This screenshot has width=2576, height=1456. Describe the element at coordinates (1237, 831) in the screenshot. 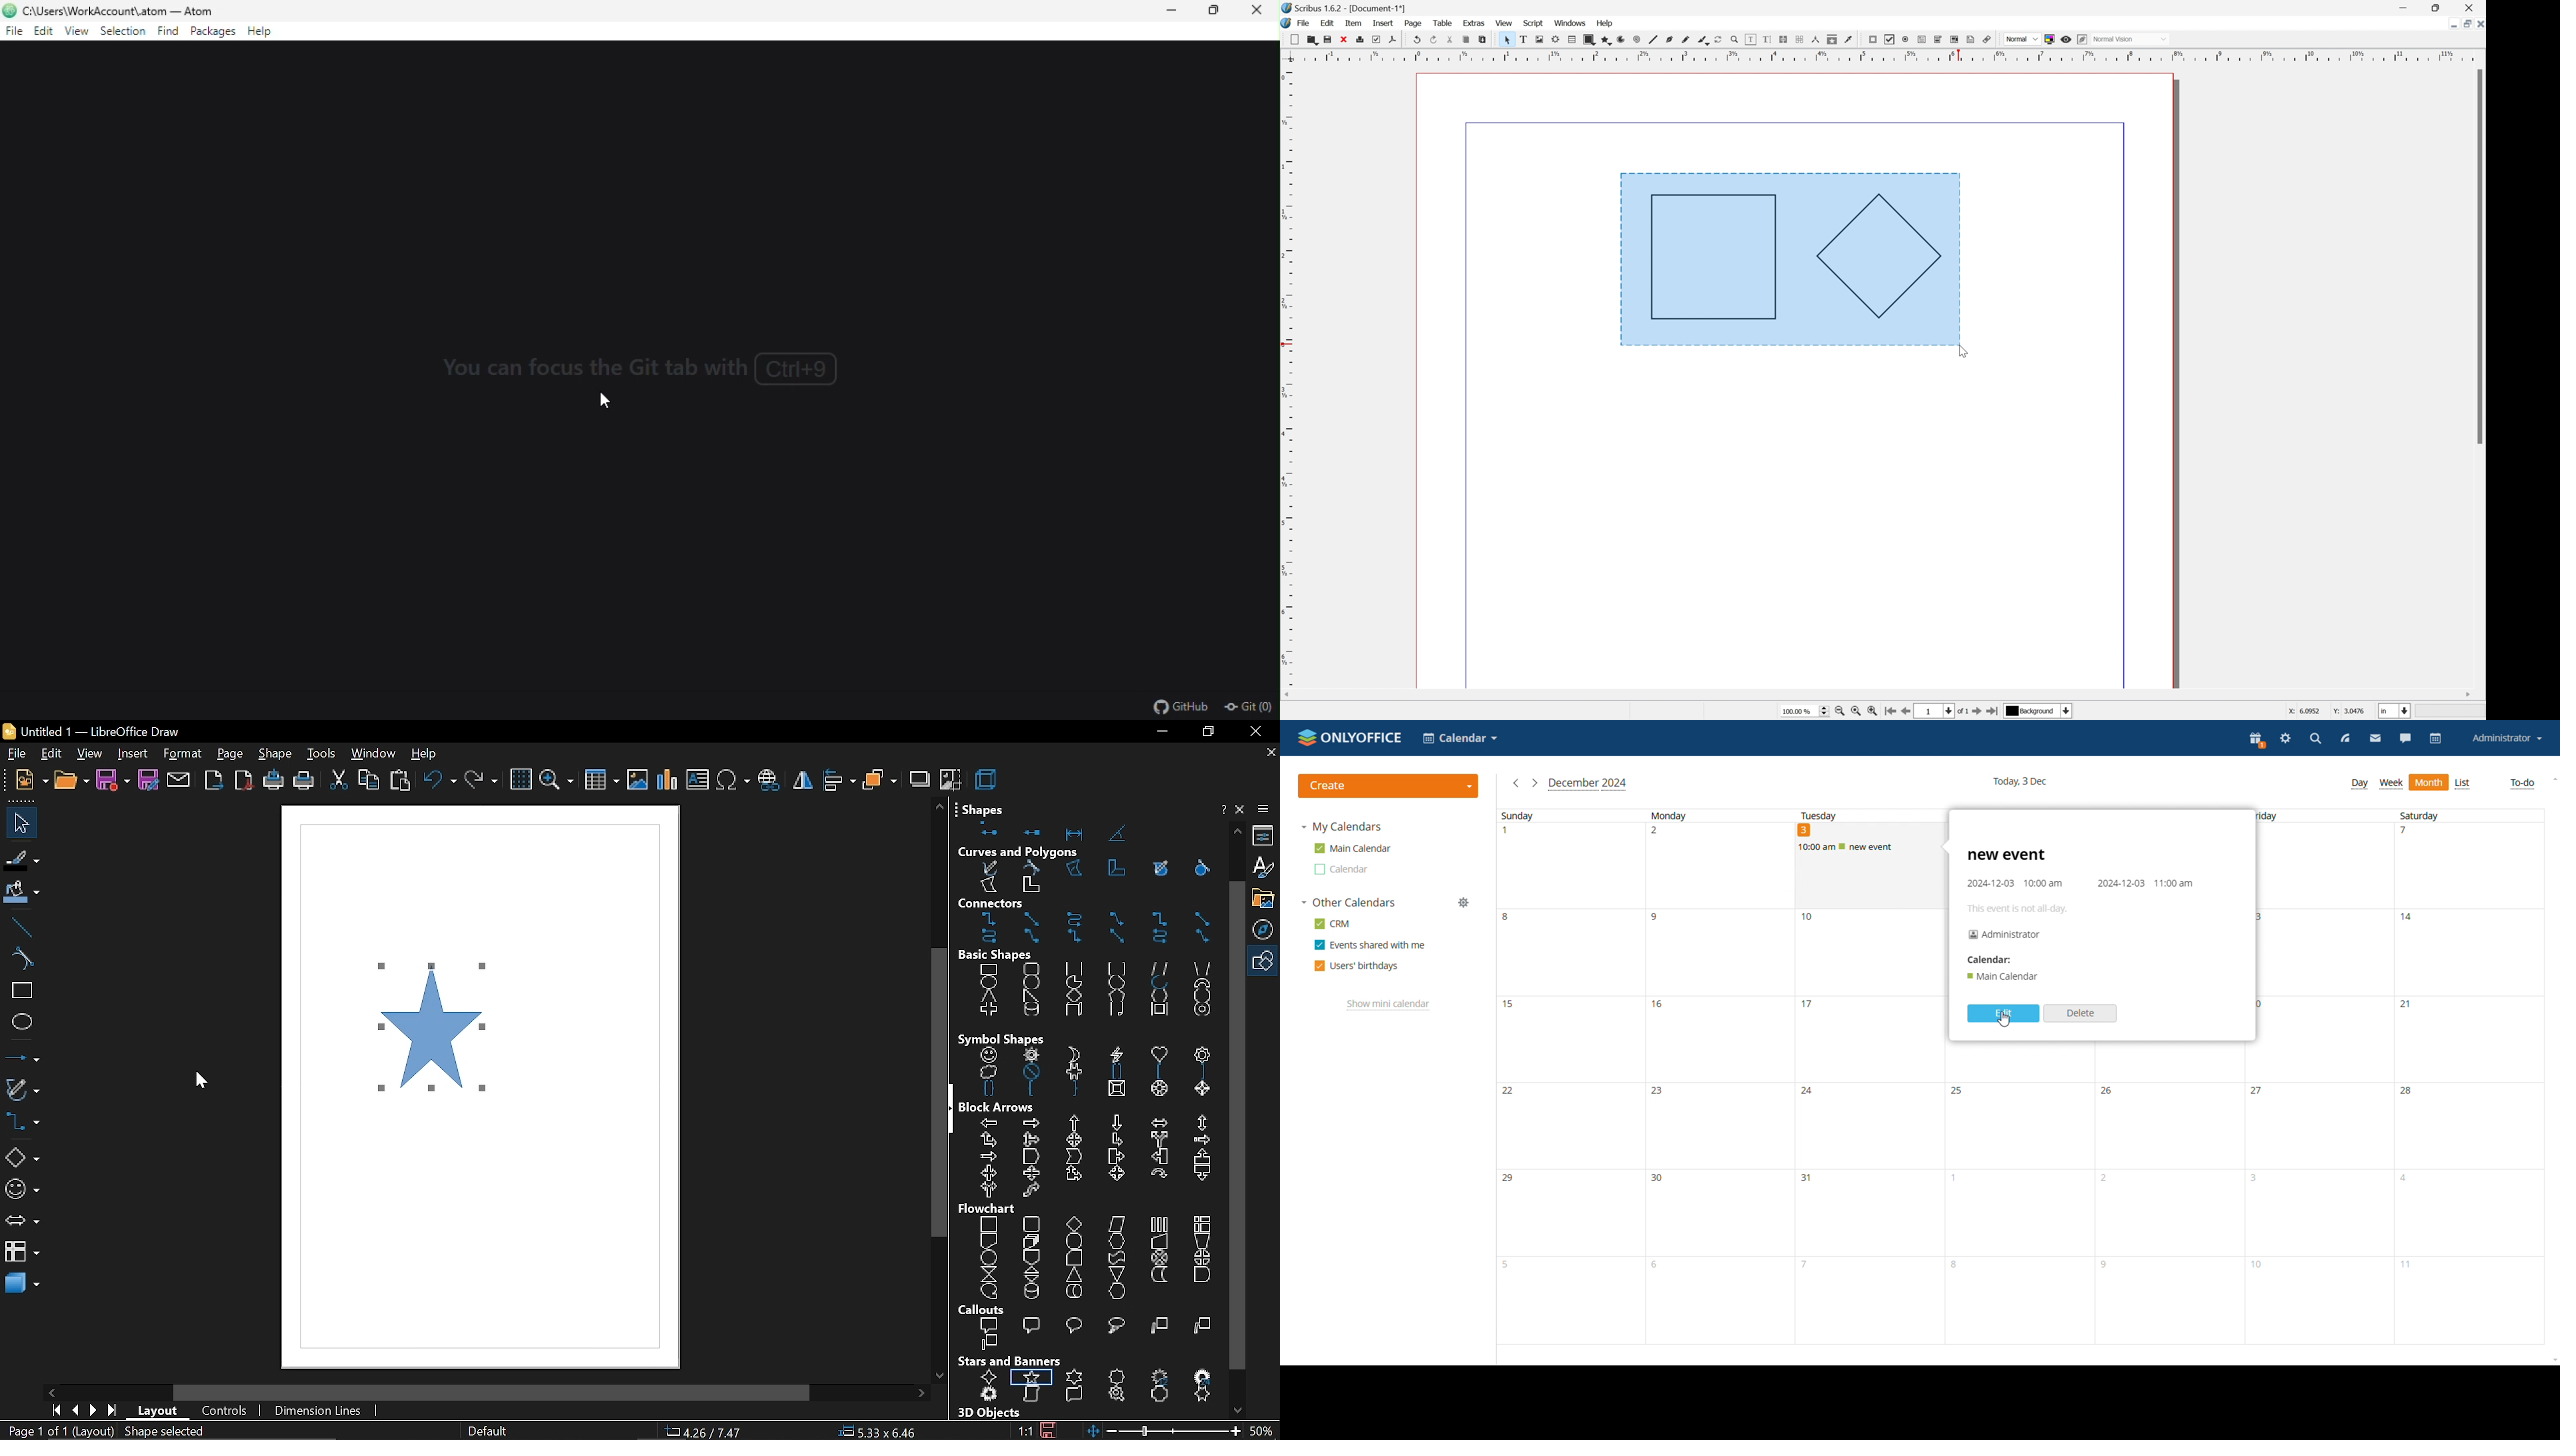

I see `move up` at that location.